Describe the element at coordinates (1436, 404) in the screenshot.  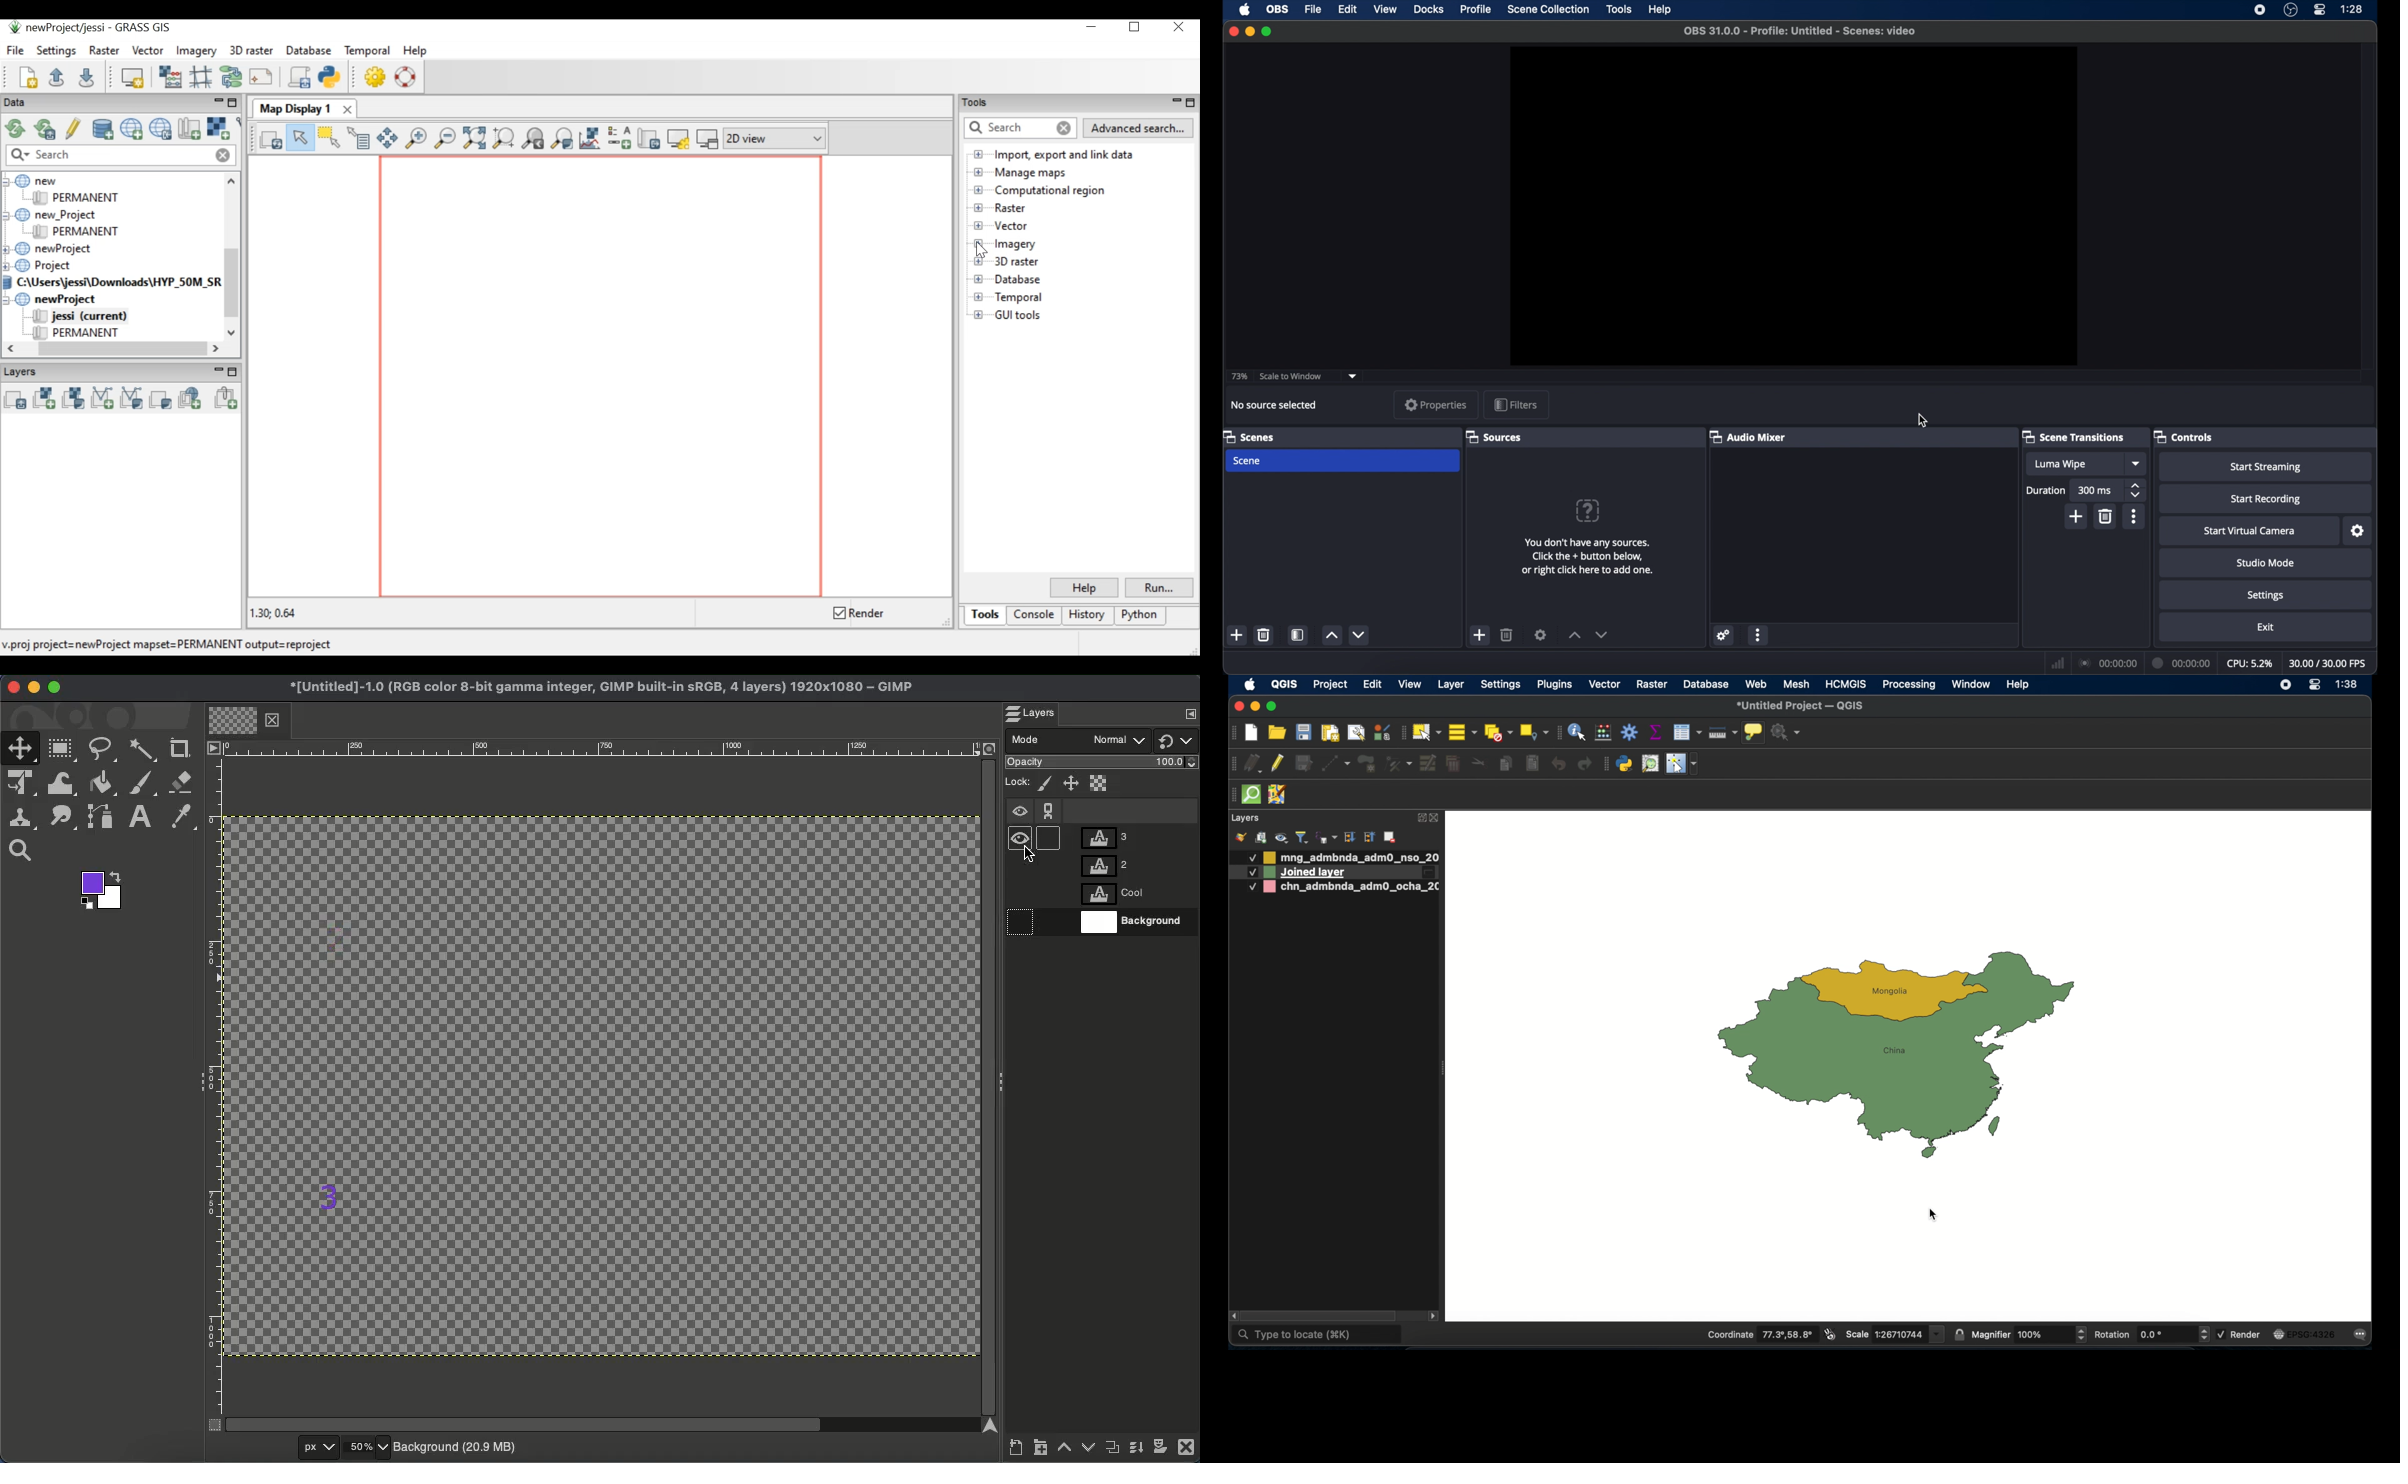
I see `properties` at that location.